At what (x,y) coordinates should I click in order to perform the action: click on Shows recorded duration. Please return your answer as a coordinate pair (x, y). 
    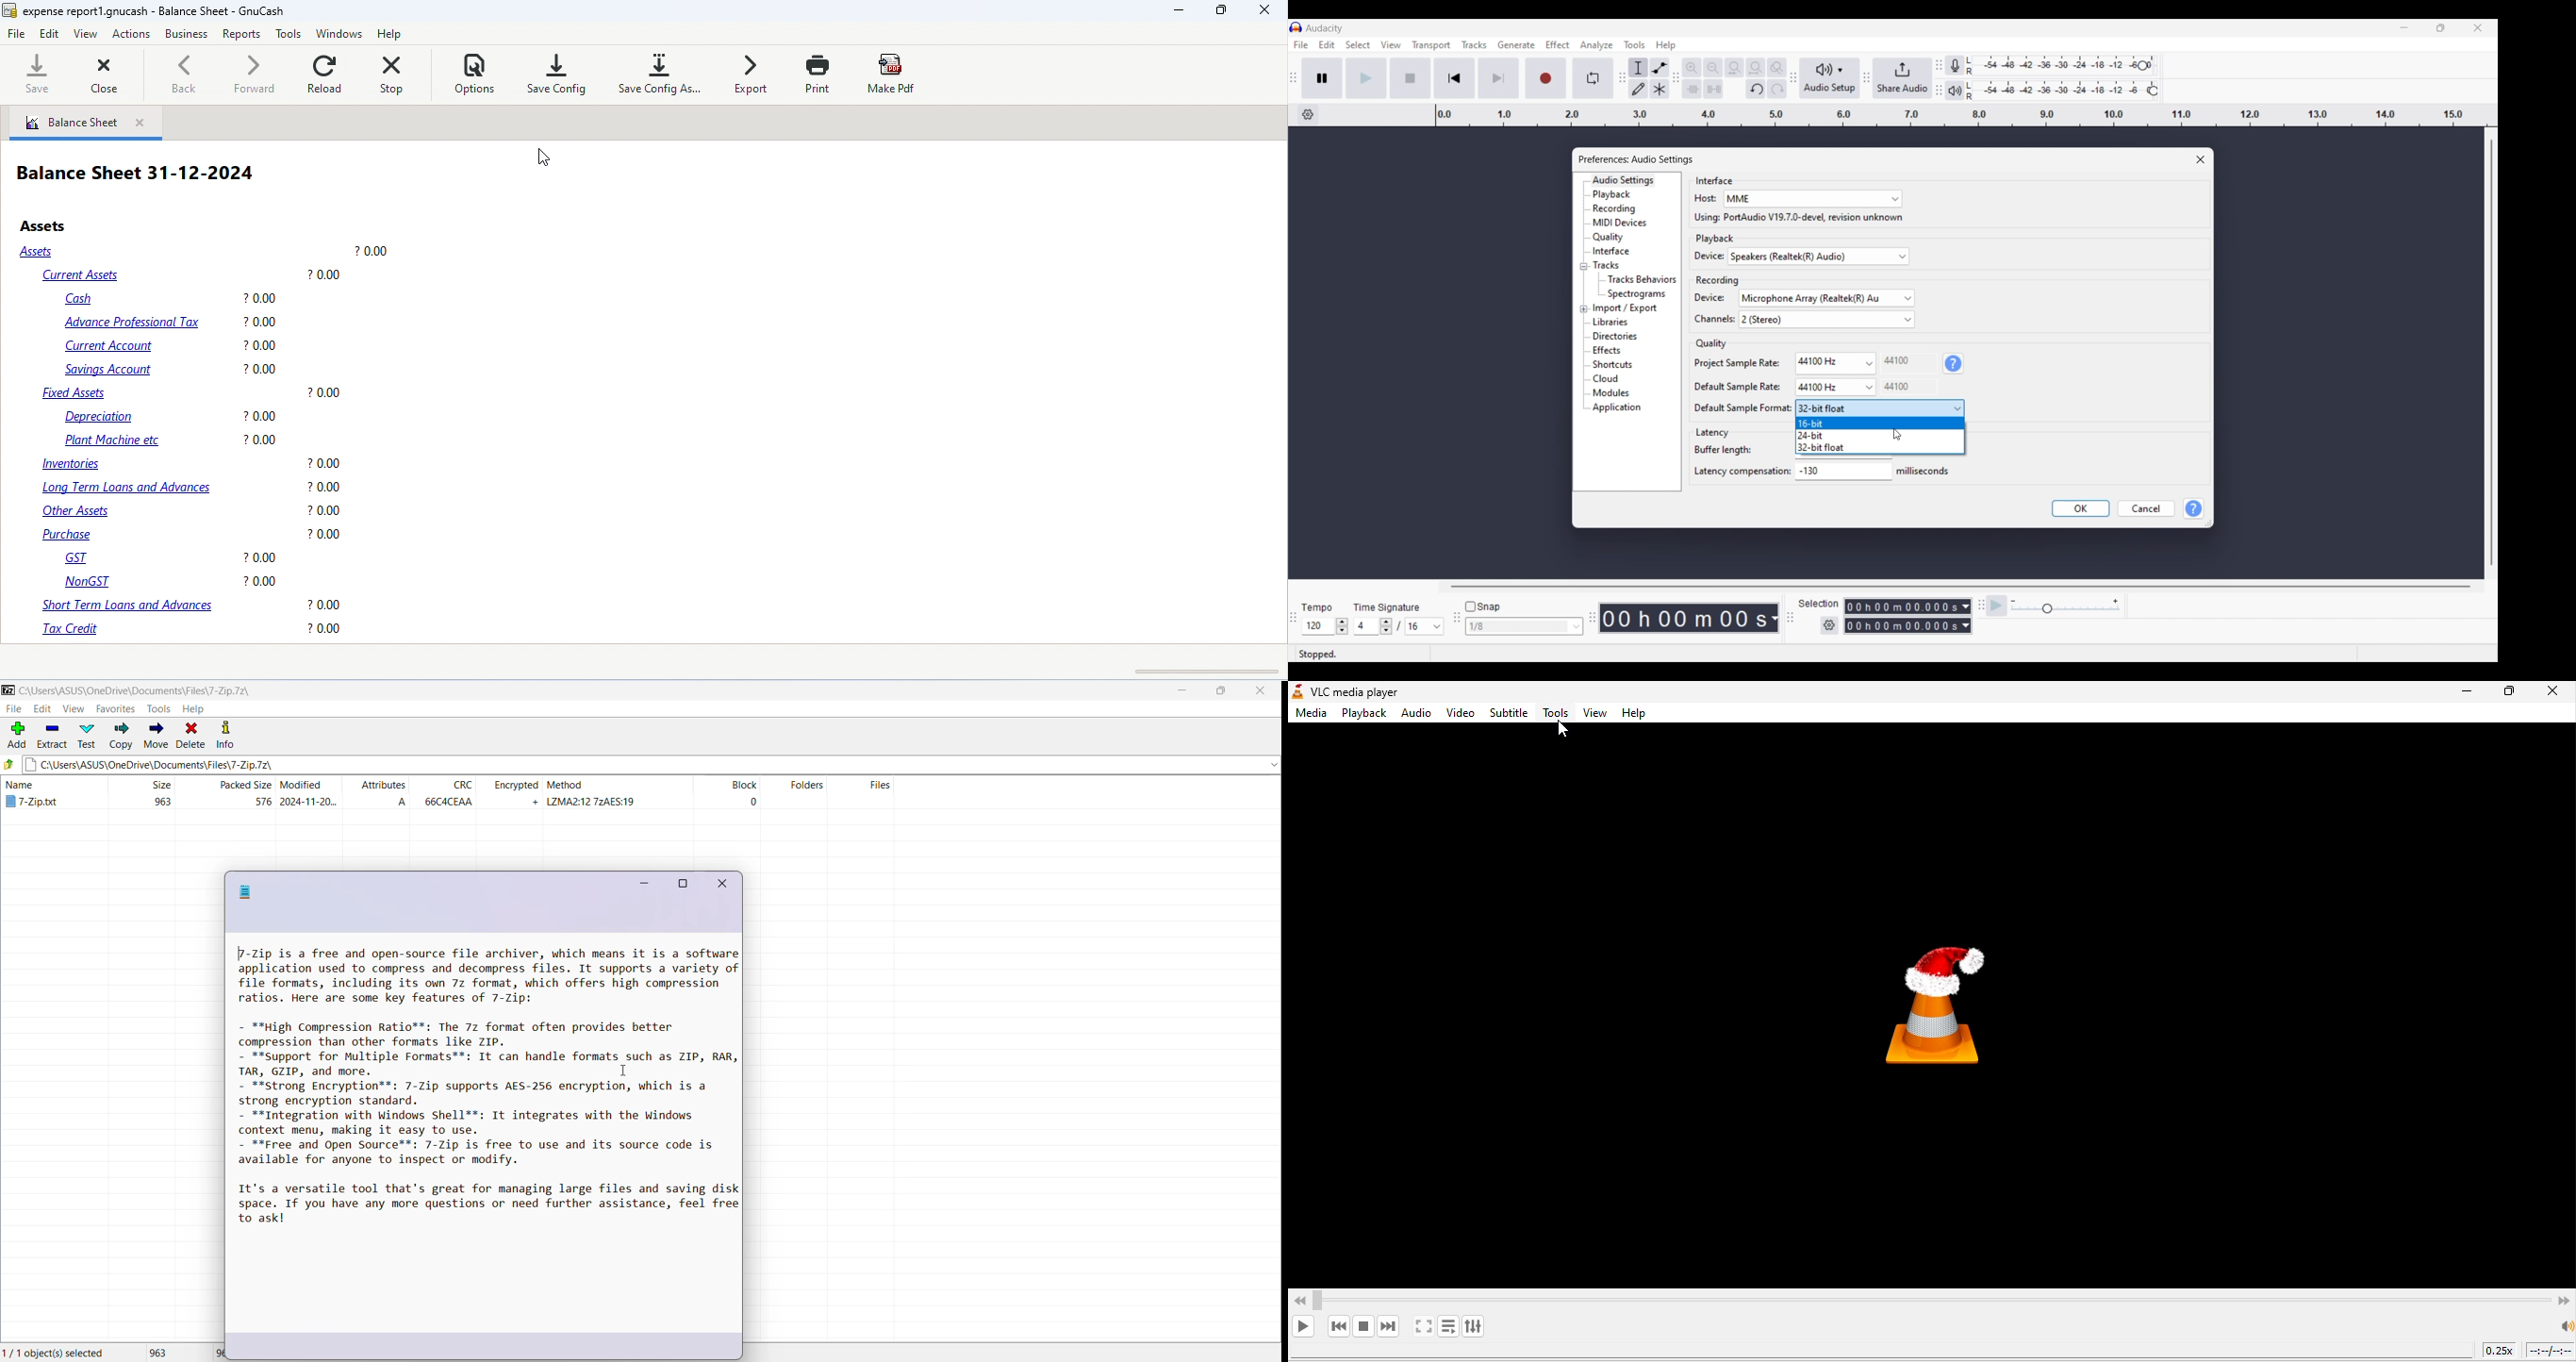
    Looking at the image, I should click on (1684, 618).